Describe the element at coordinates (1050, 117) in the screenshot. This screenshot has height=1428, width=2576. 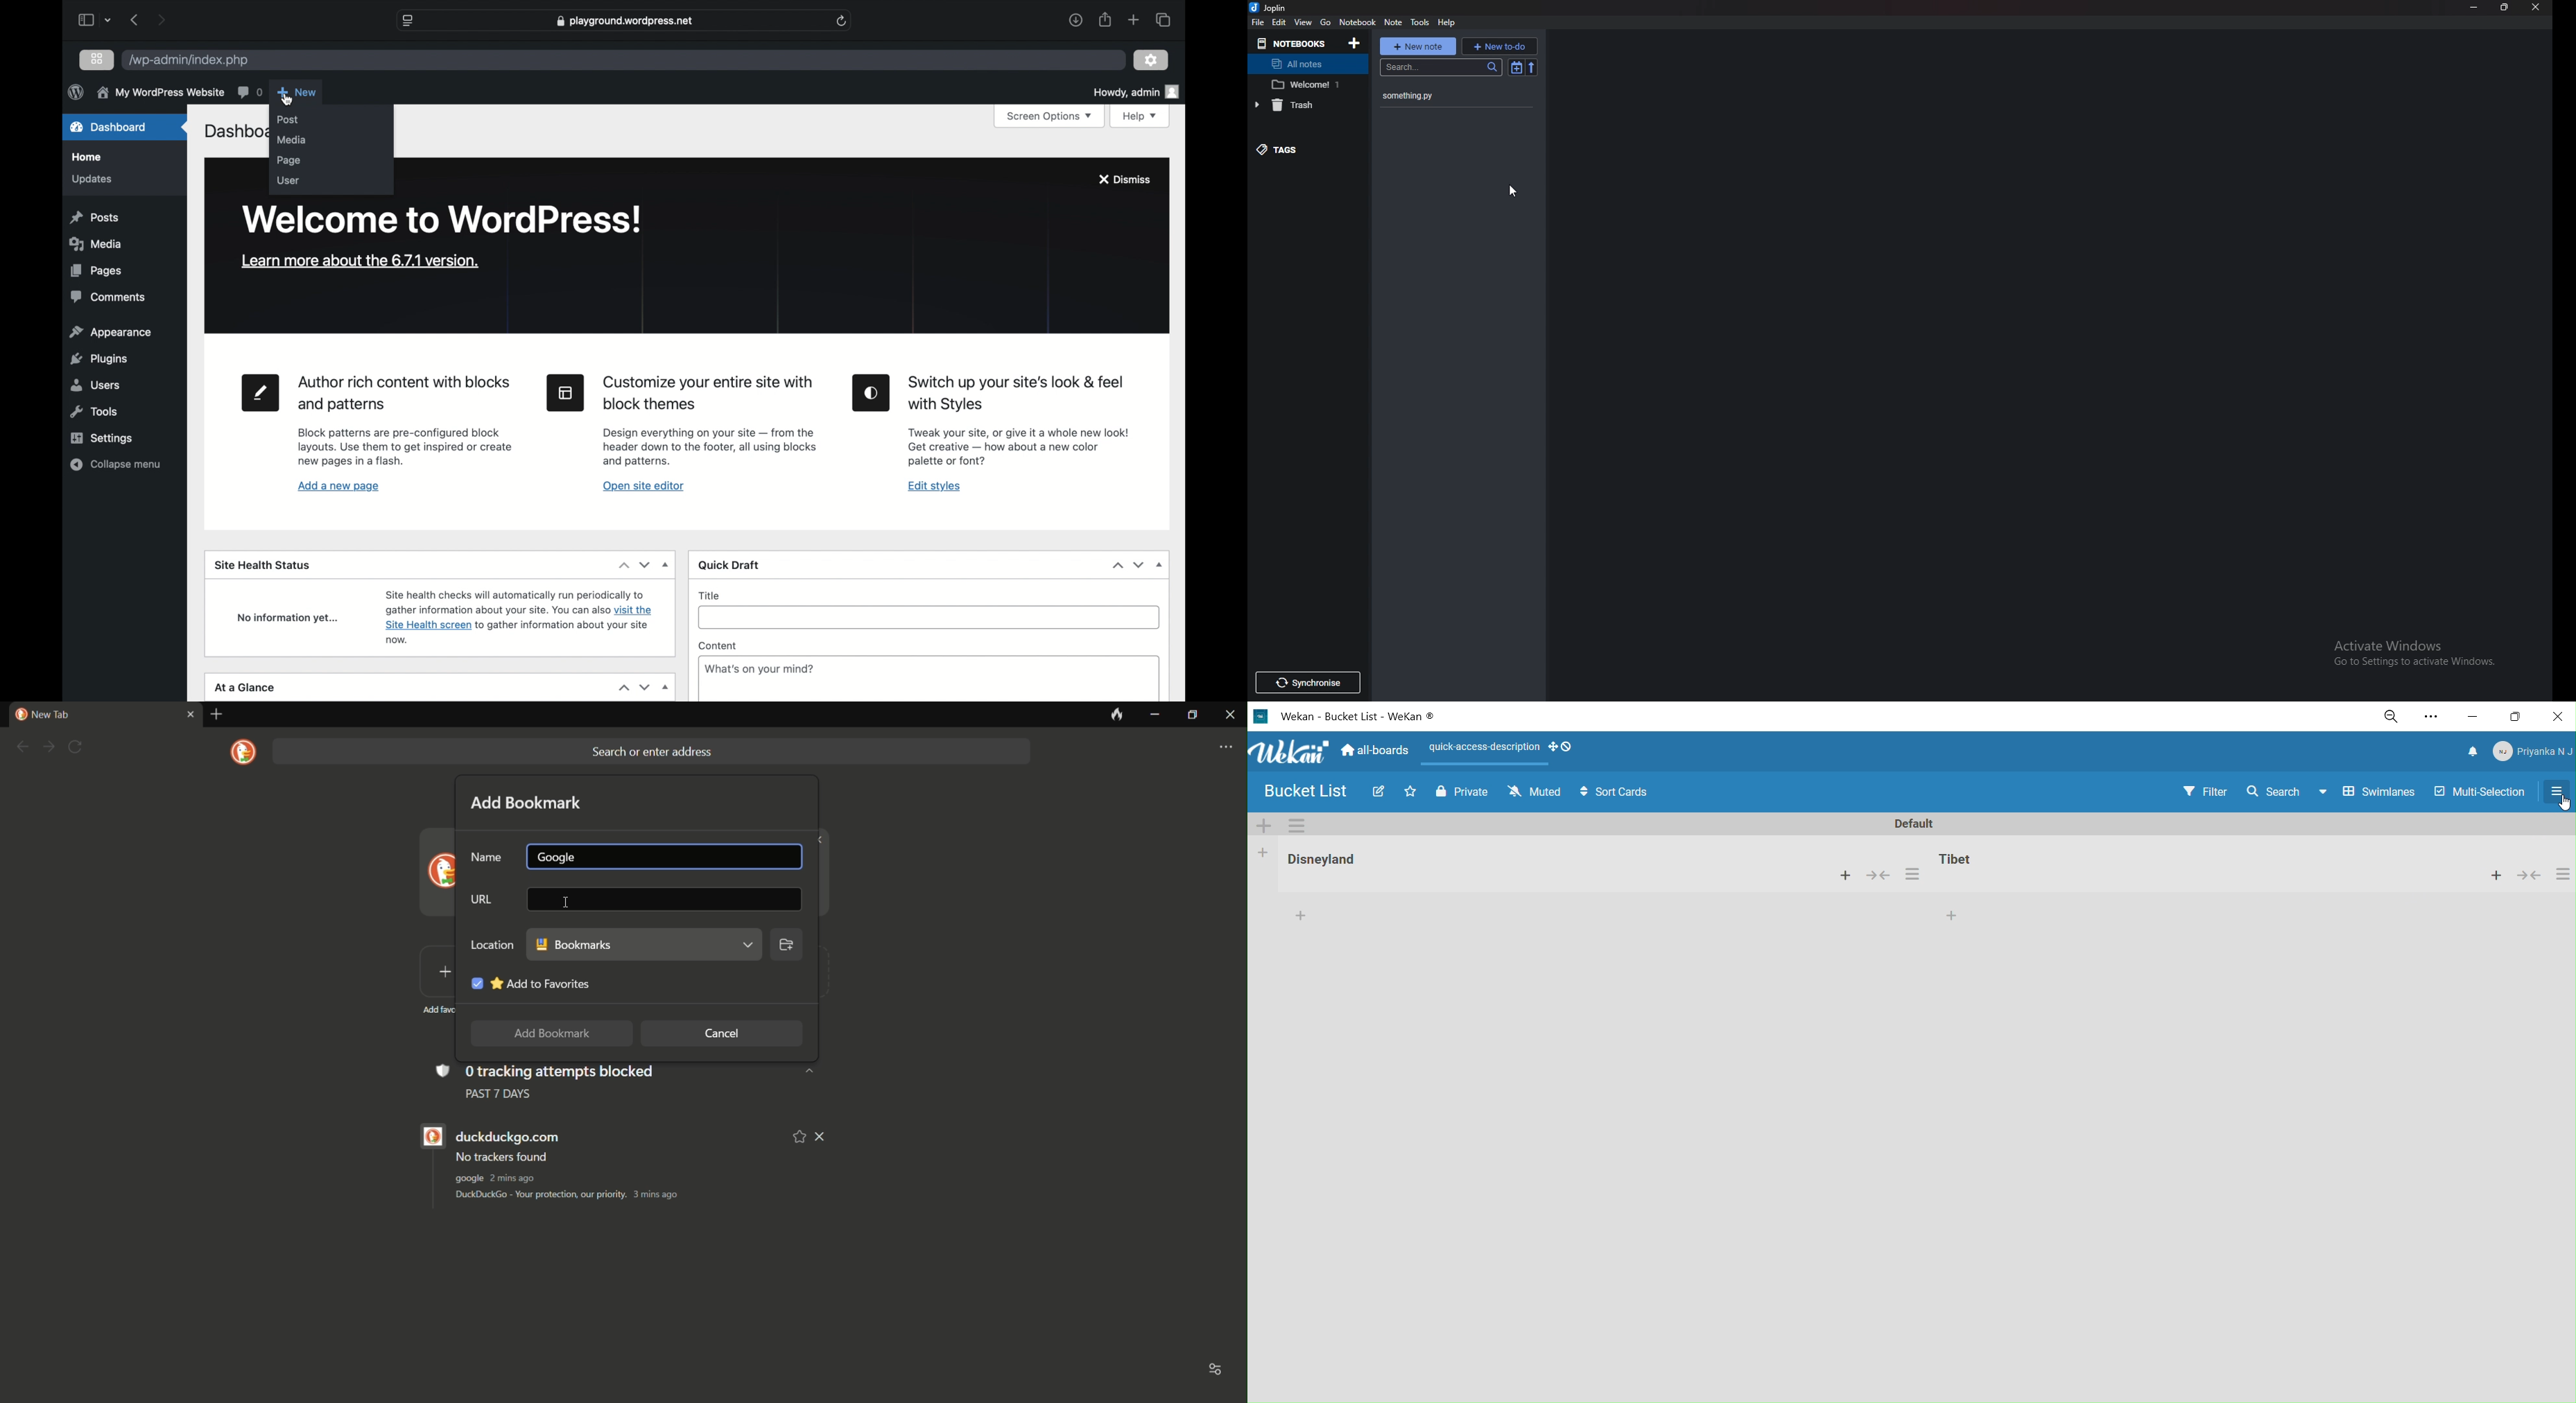
I see `screen option` at that location.